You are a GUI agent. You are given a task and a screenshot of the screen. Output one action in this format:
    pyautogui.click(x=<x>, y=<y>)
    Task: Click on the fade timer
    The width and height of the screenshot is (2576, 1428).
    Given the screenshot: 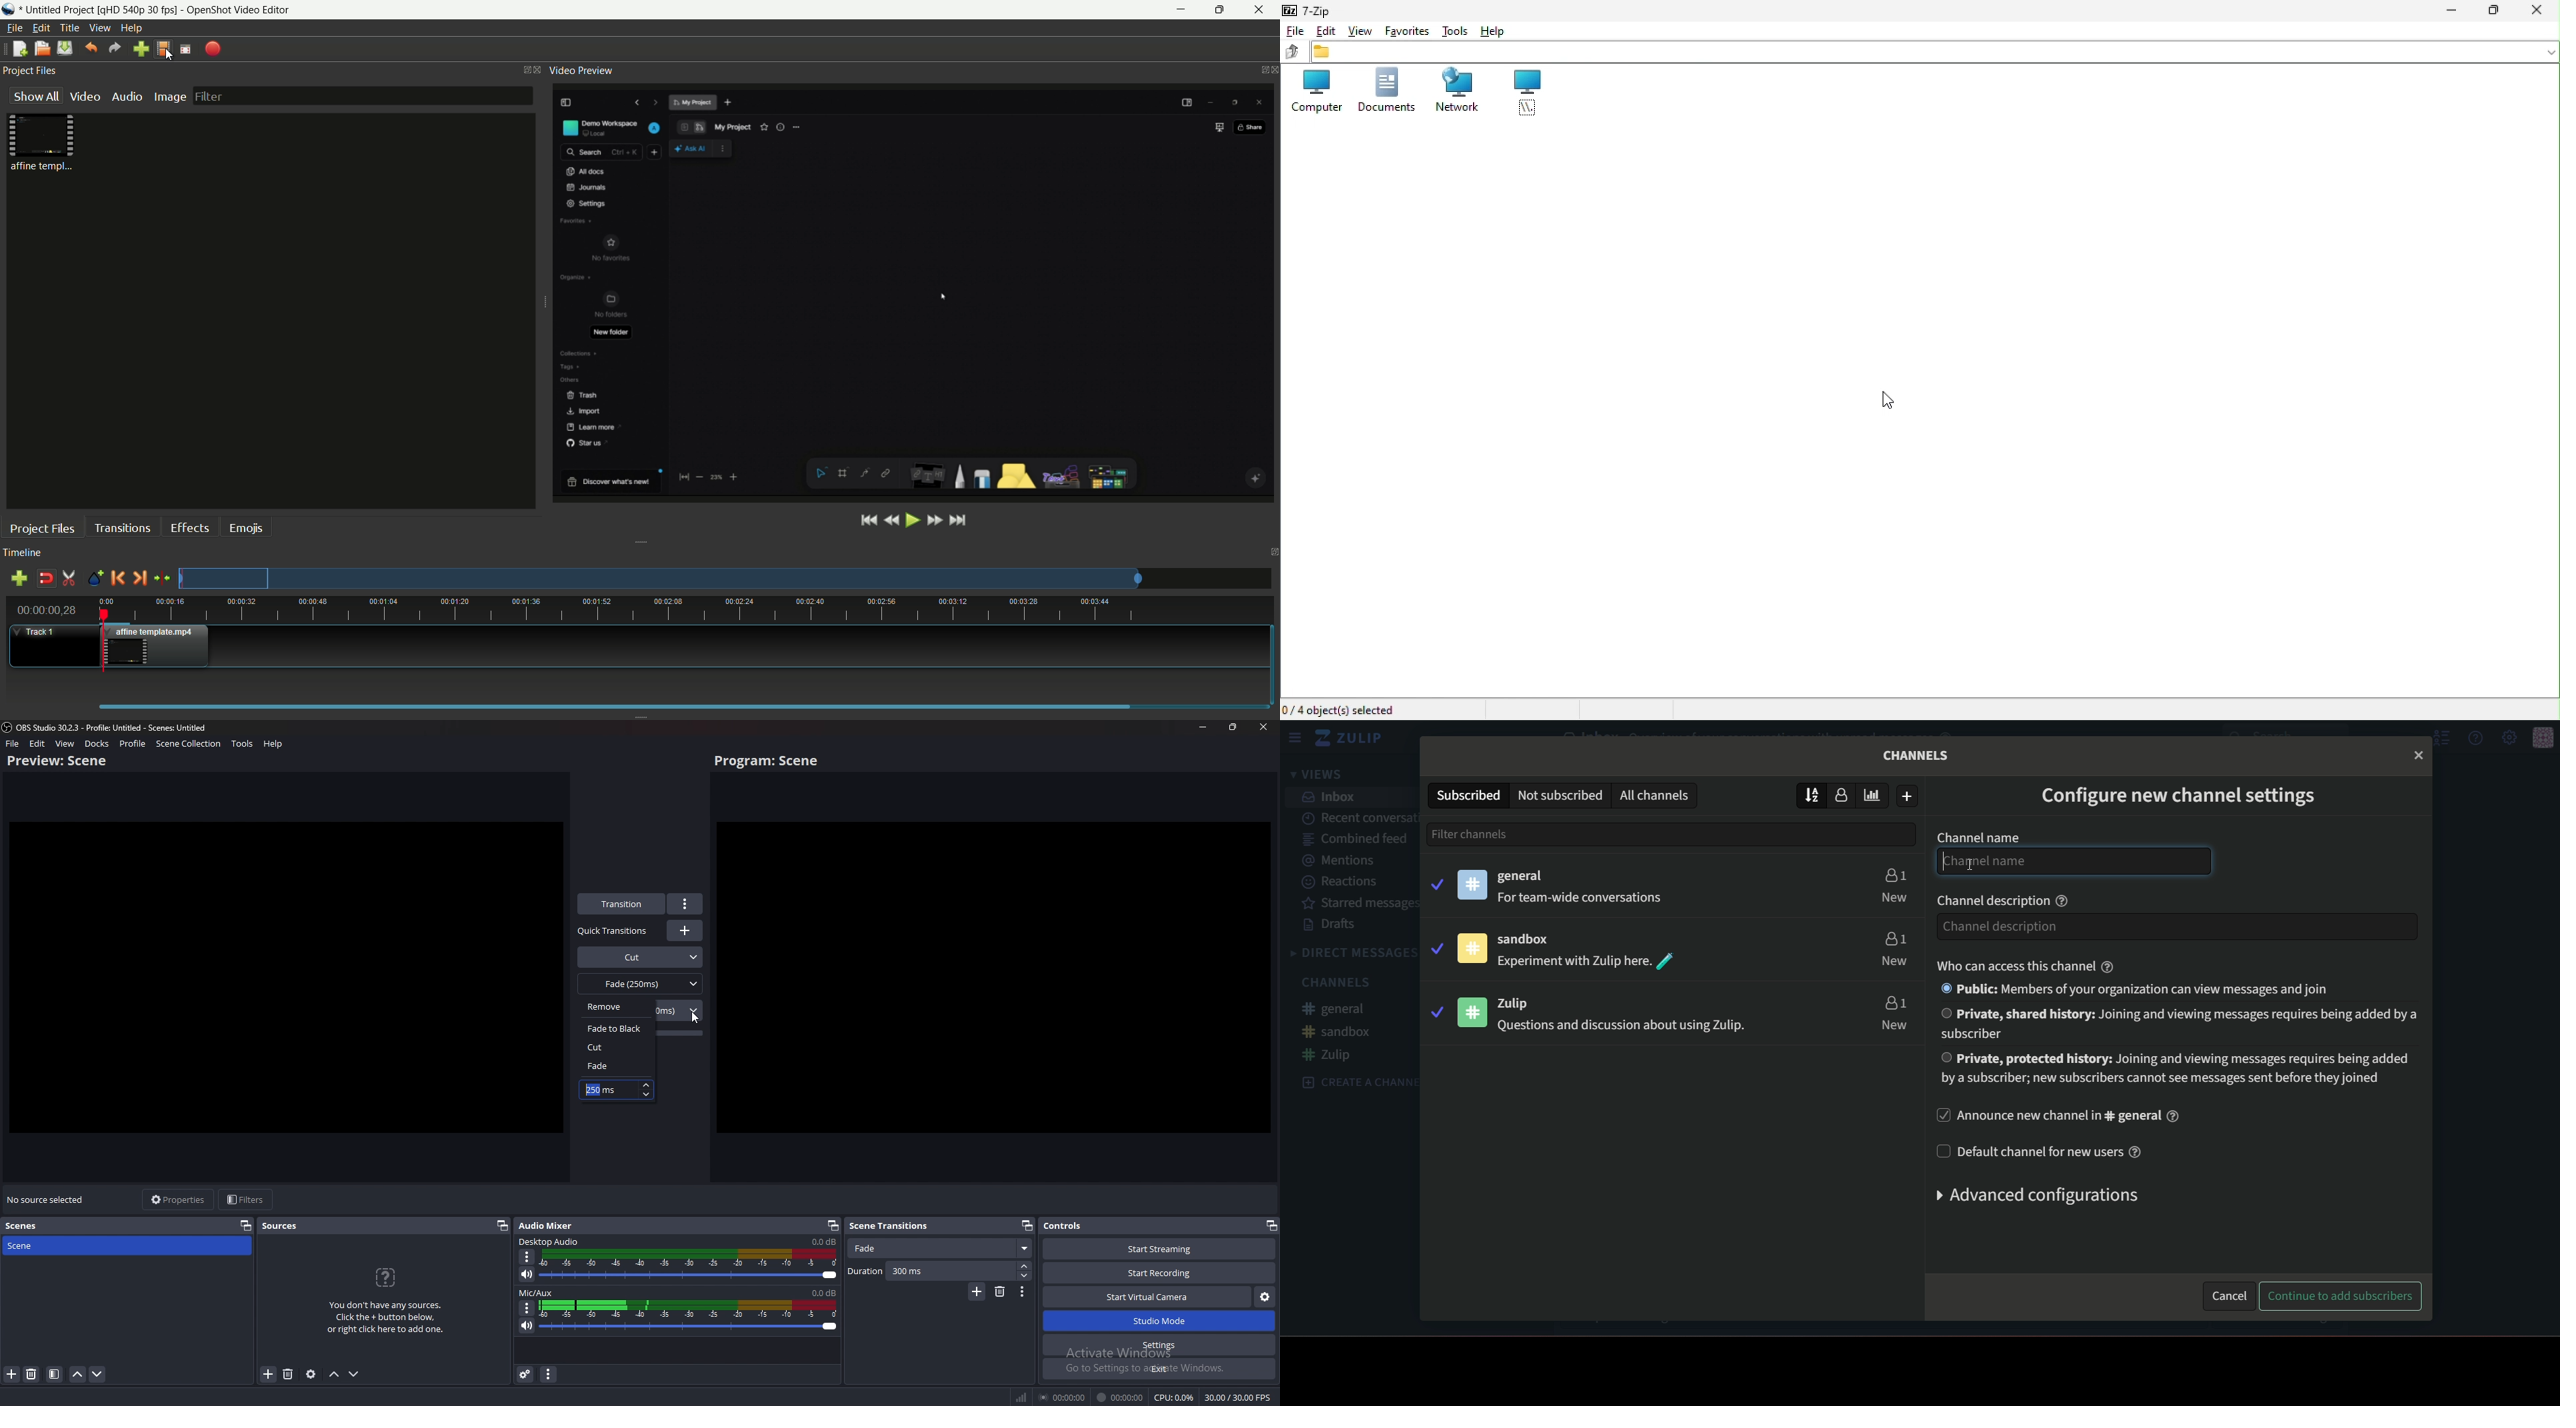 What is the action you would take?
    pyautogui.click(x=602, y=1090)
    